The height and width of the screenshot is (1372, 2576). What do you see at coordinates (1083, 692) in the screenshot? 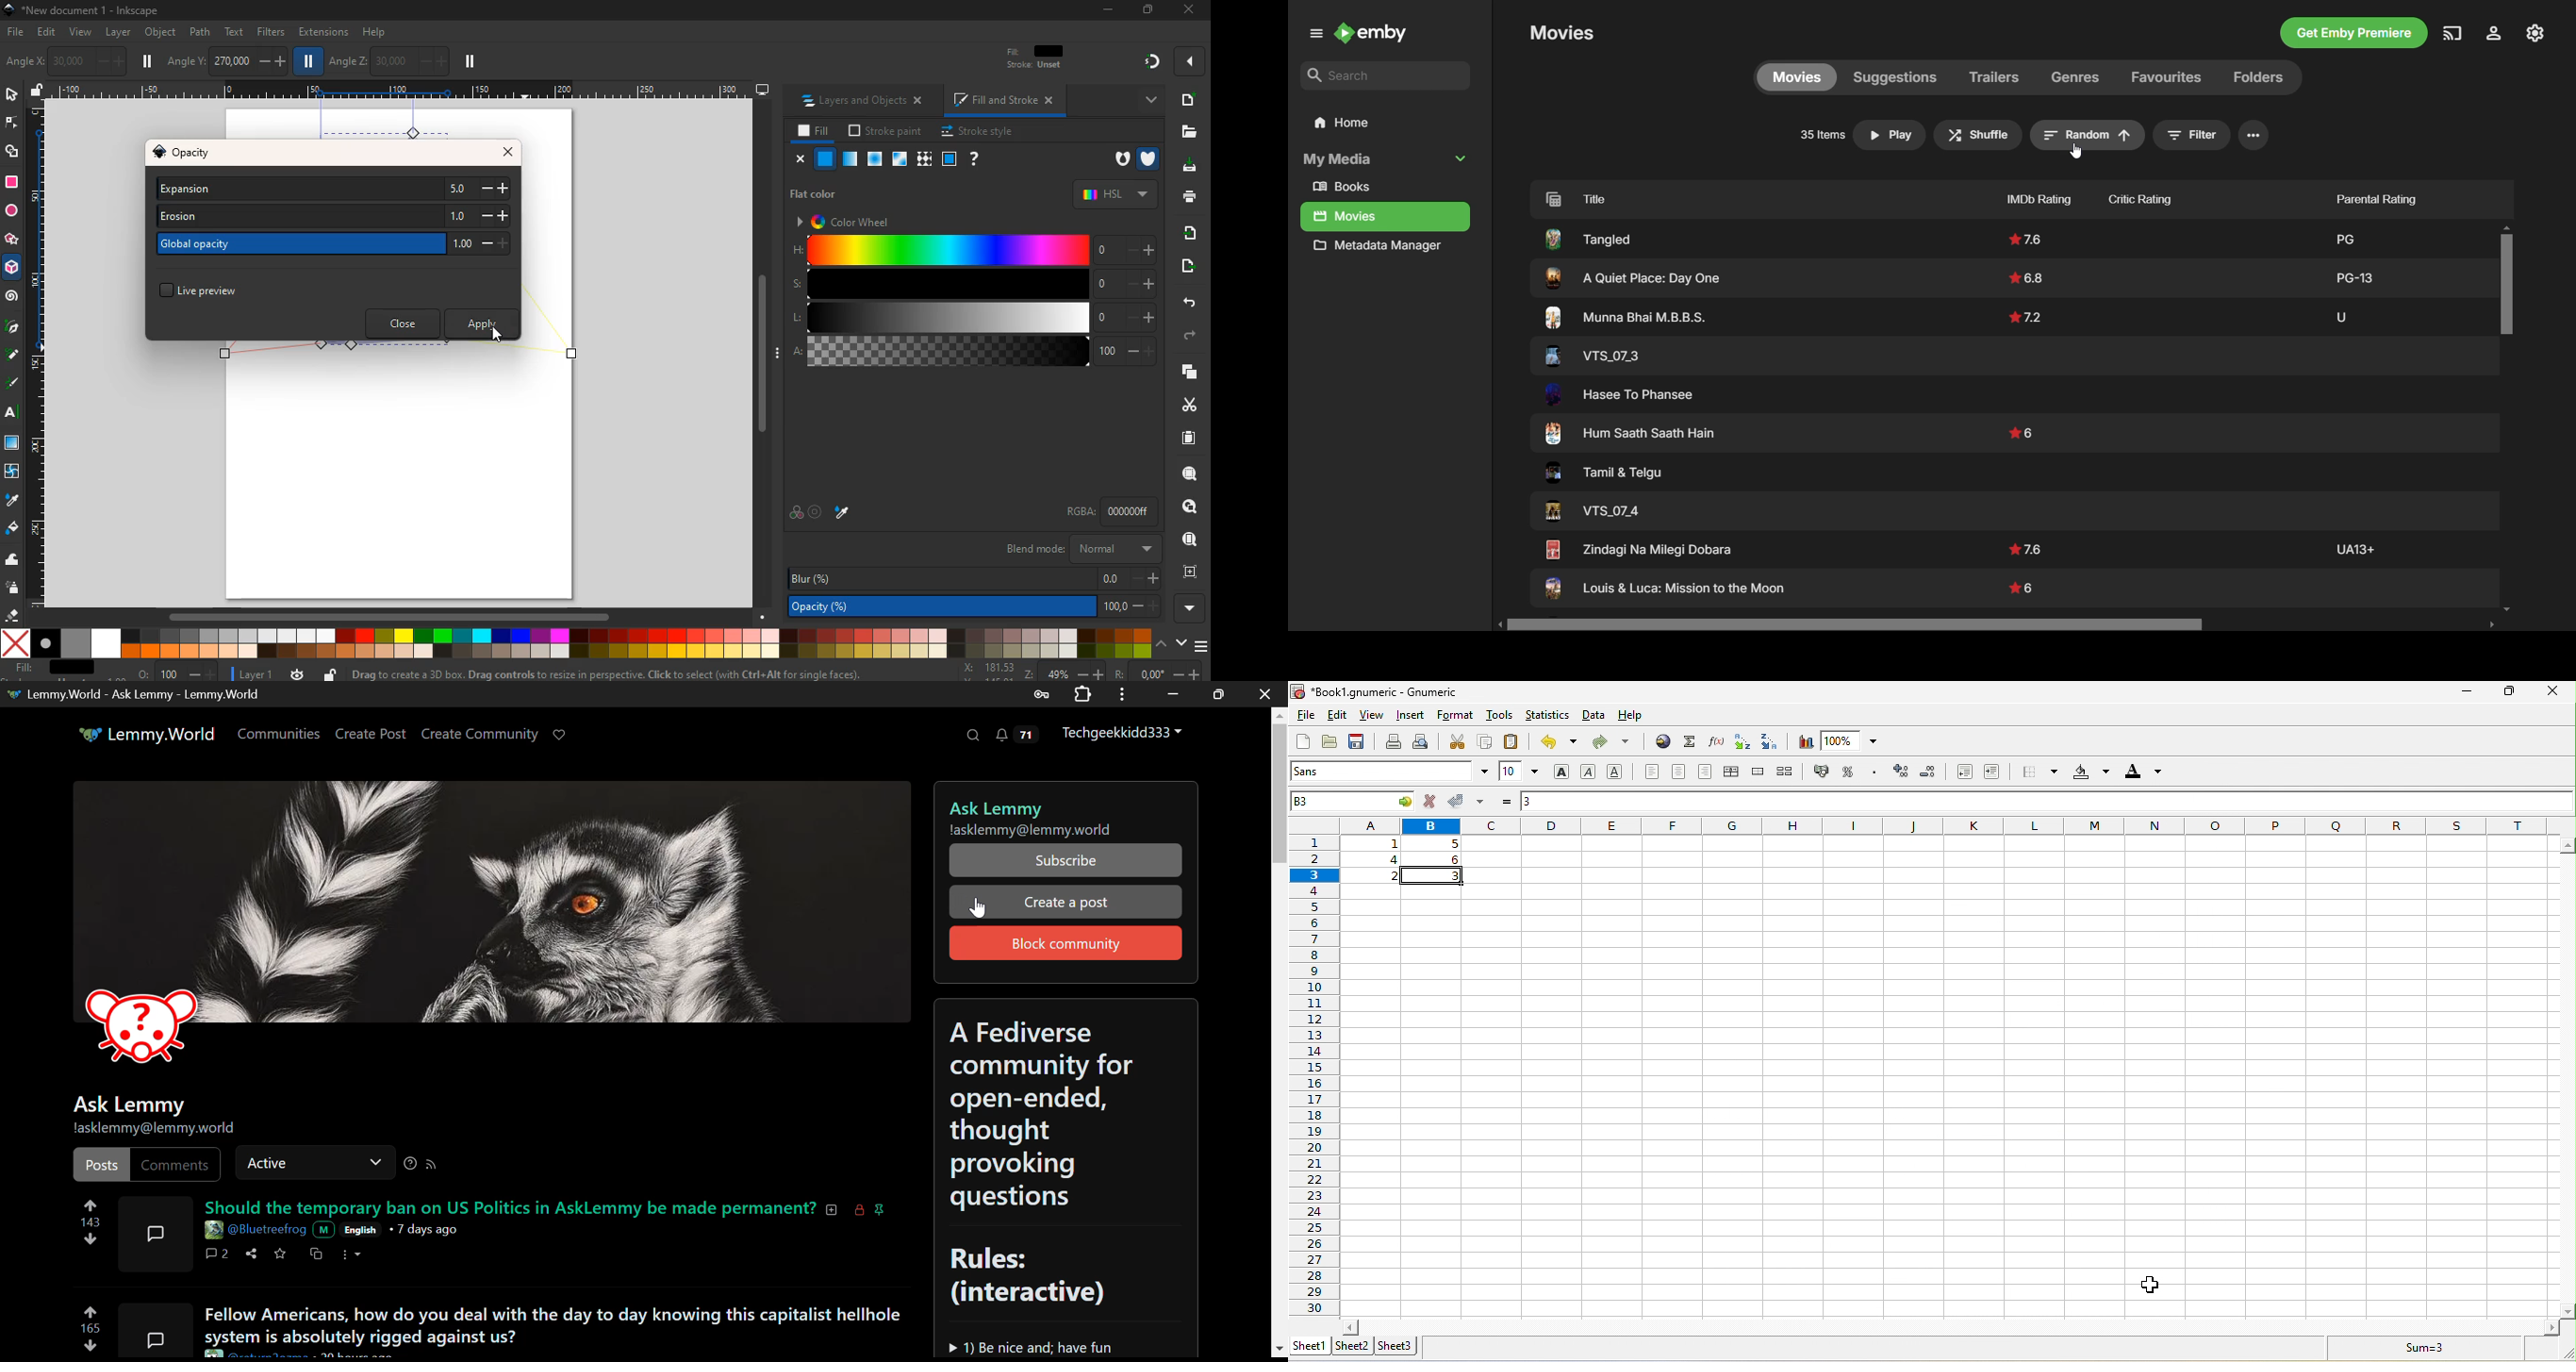
I see `Extensions` at bounding box center [1083, 692].